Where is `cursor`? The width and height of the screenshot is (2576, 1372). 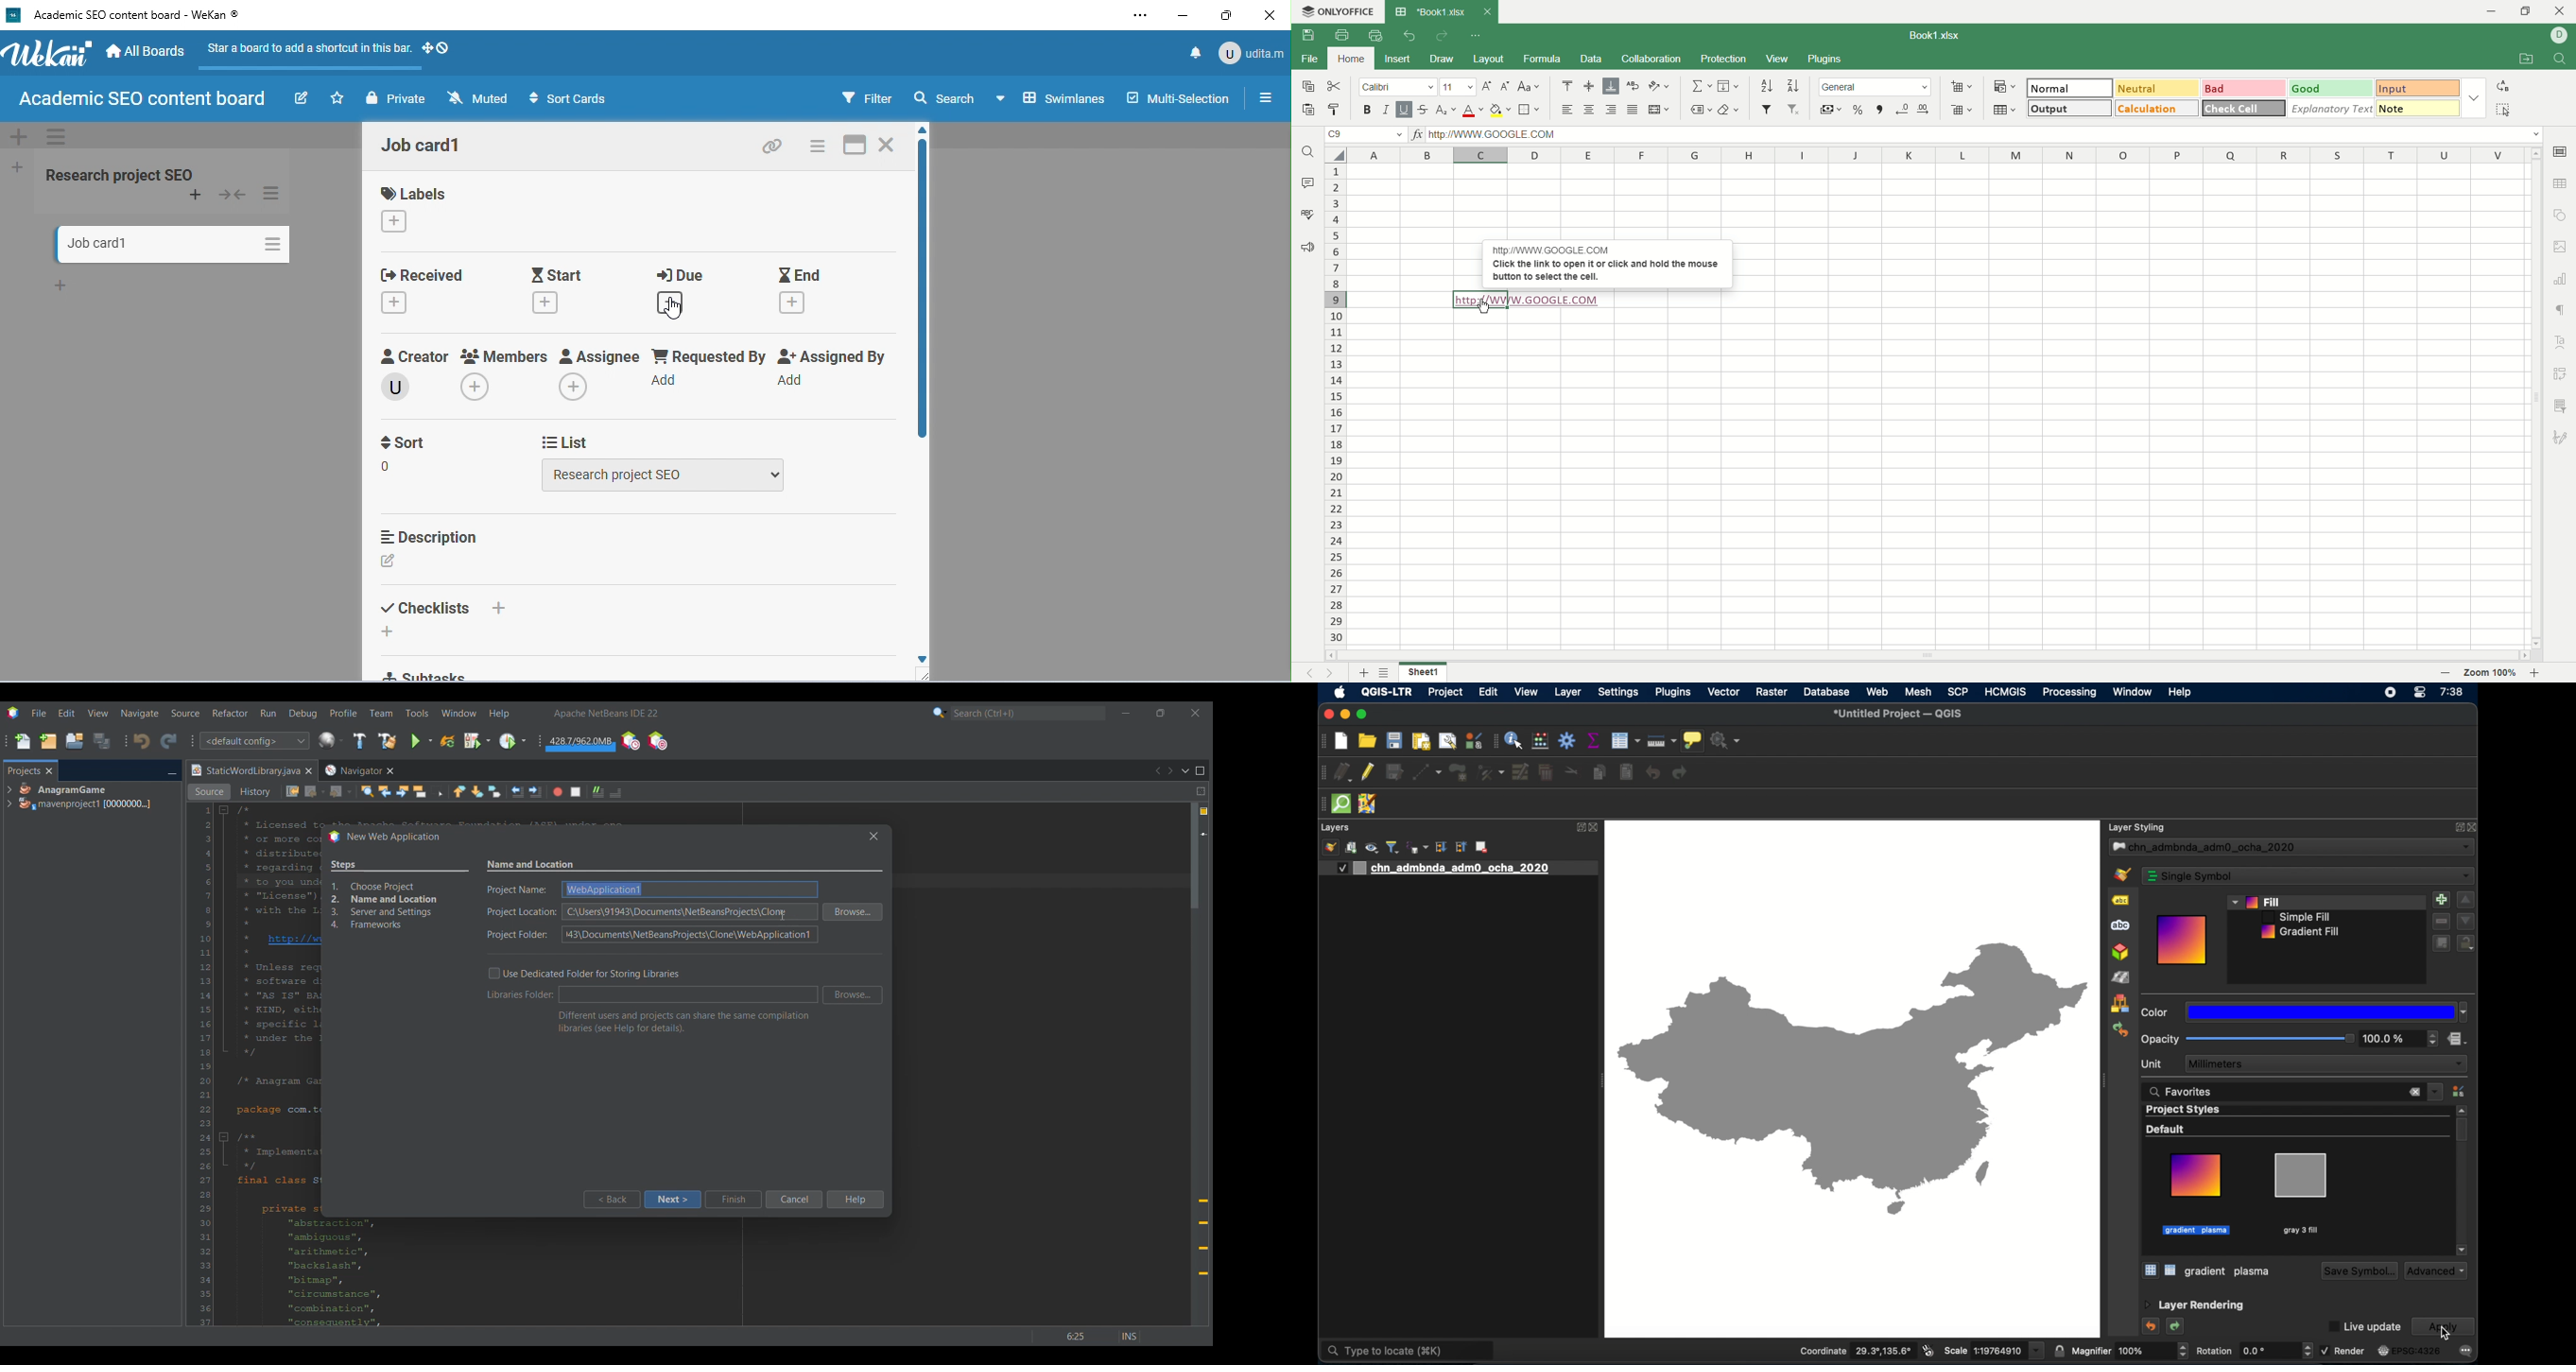 cursor is located at coordinates (1485, 308).